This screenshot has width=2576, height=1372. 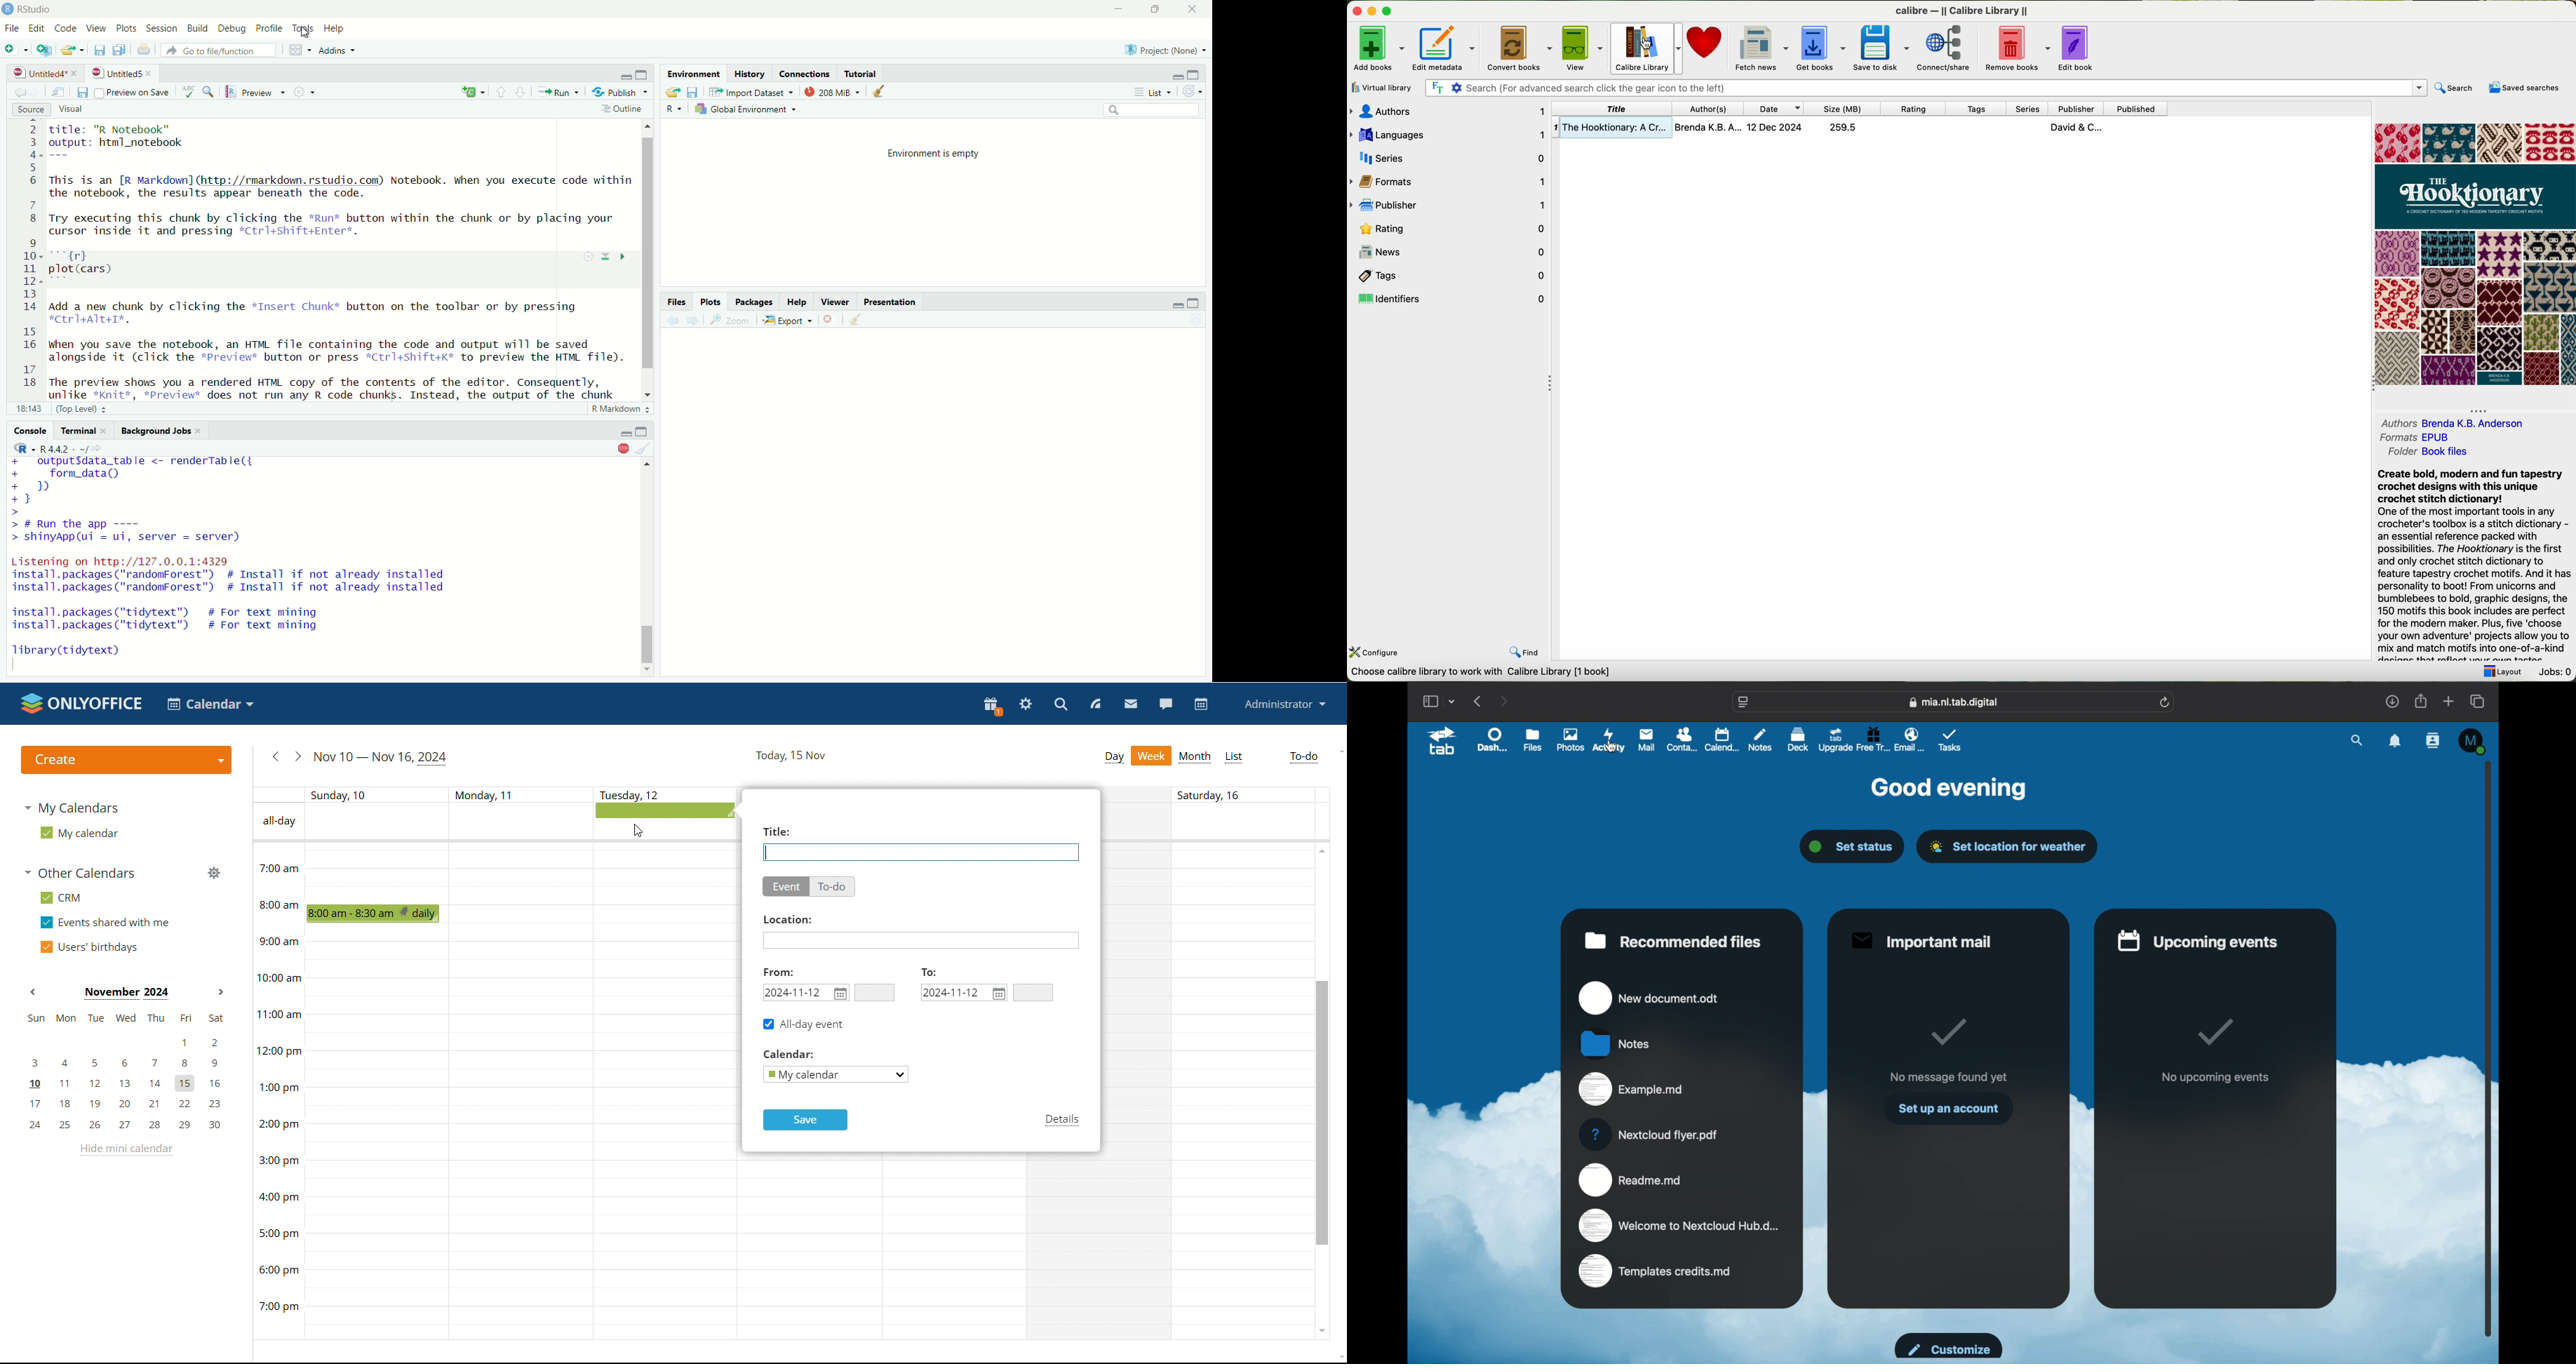 What do you see at coordinates (73, 50) in the screenshot?
I see `open an existing file` at bounding box center [73, 50].